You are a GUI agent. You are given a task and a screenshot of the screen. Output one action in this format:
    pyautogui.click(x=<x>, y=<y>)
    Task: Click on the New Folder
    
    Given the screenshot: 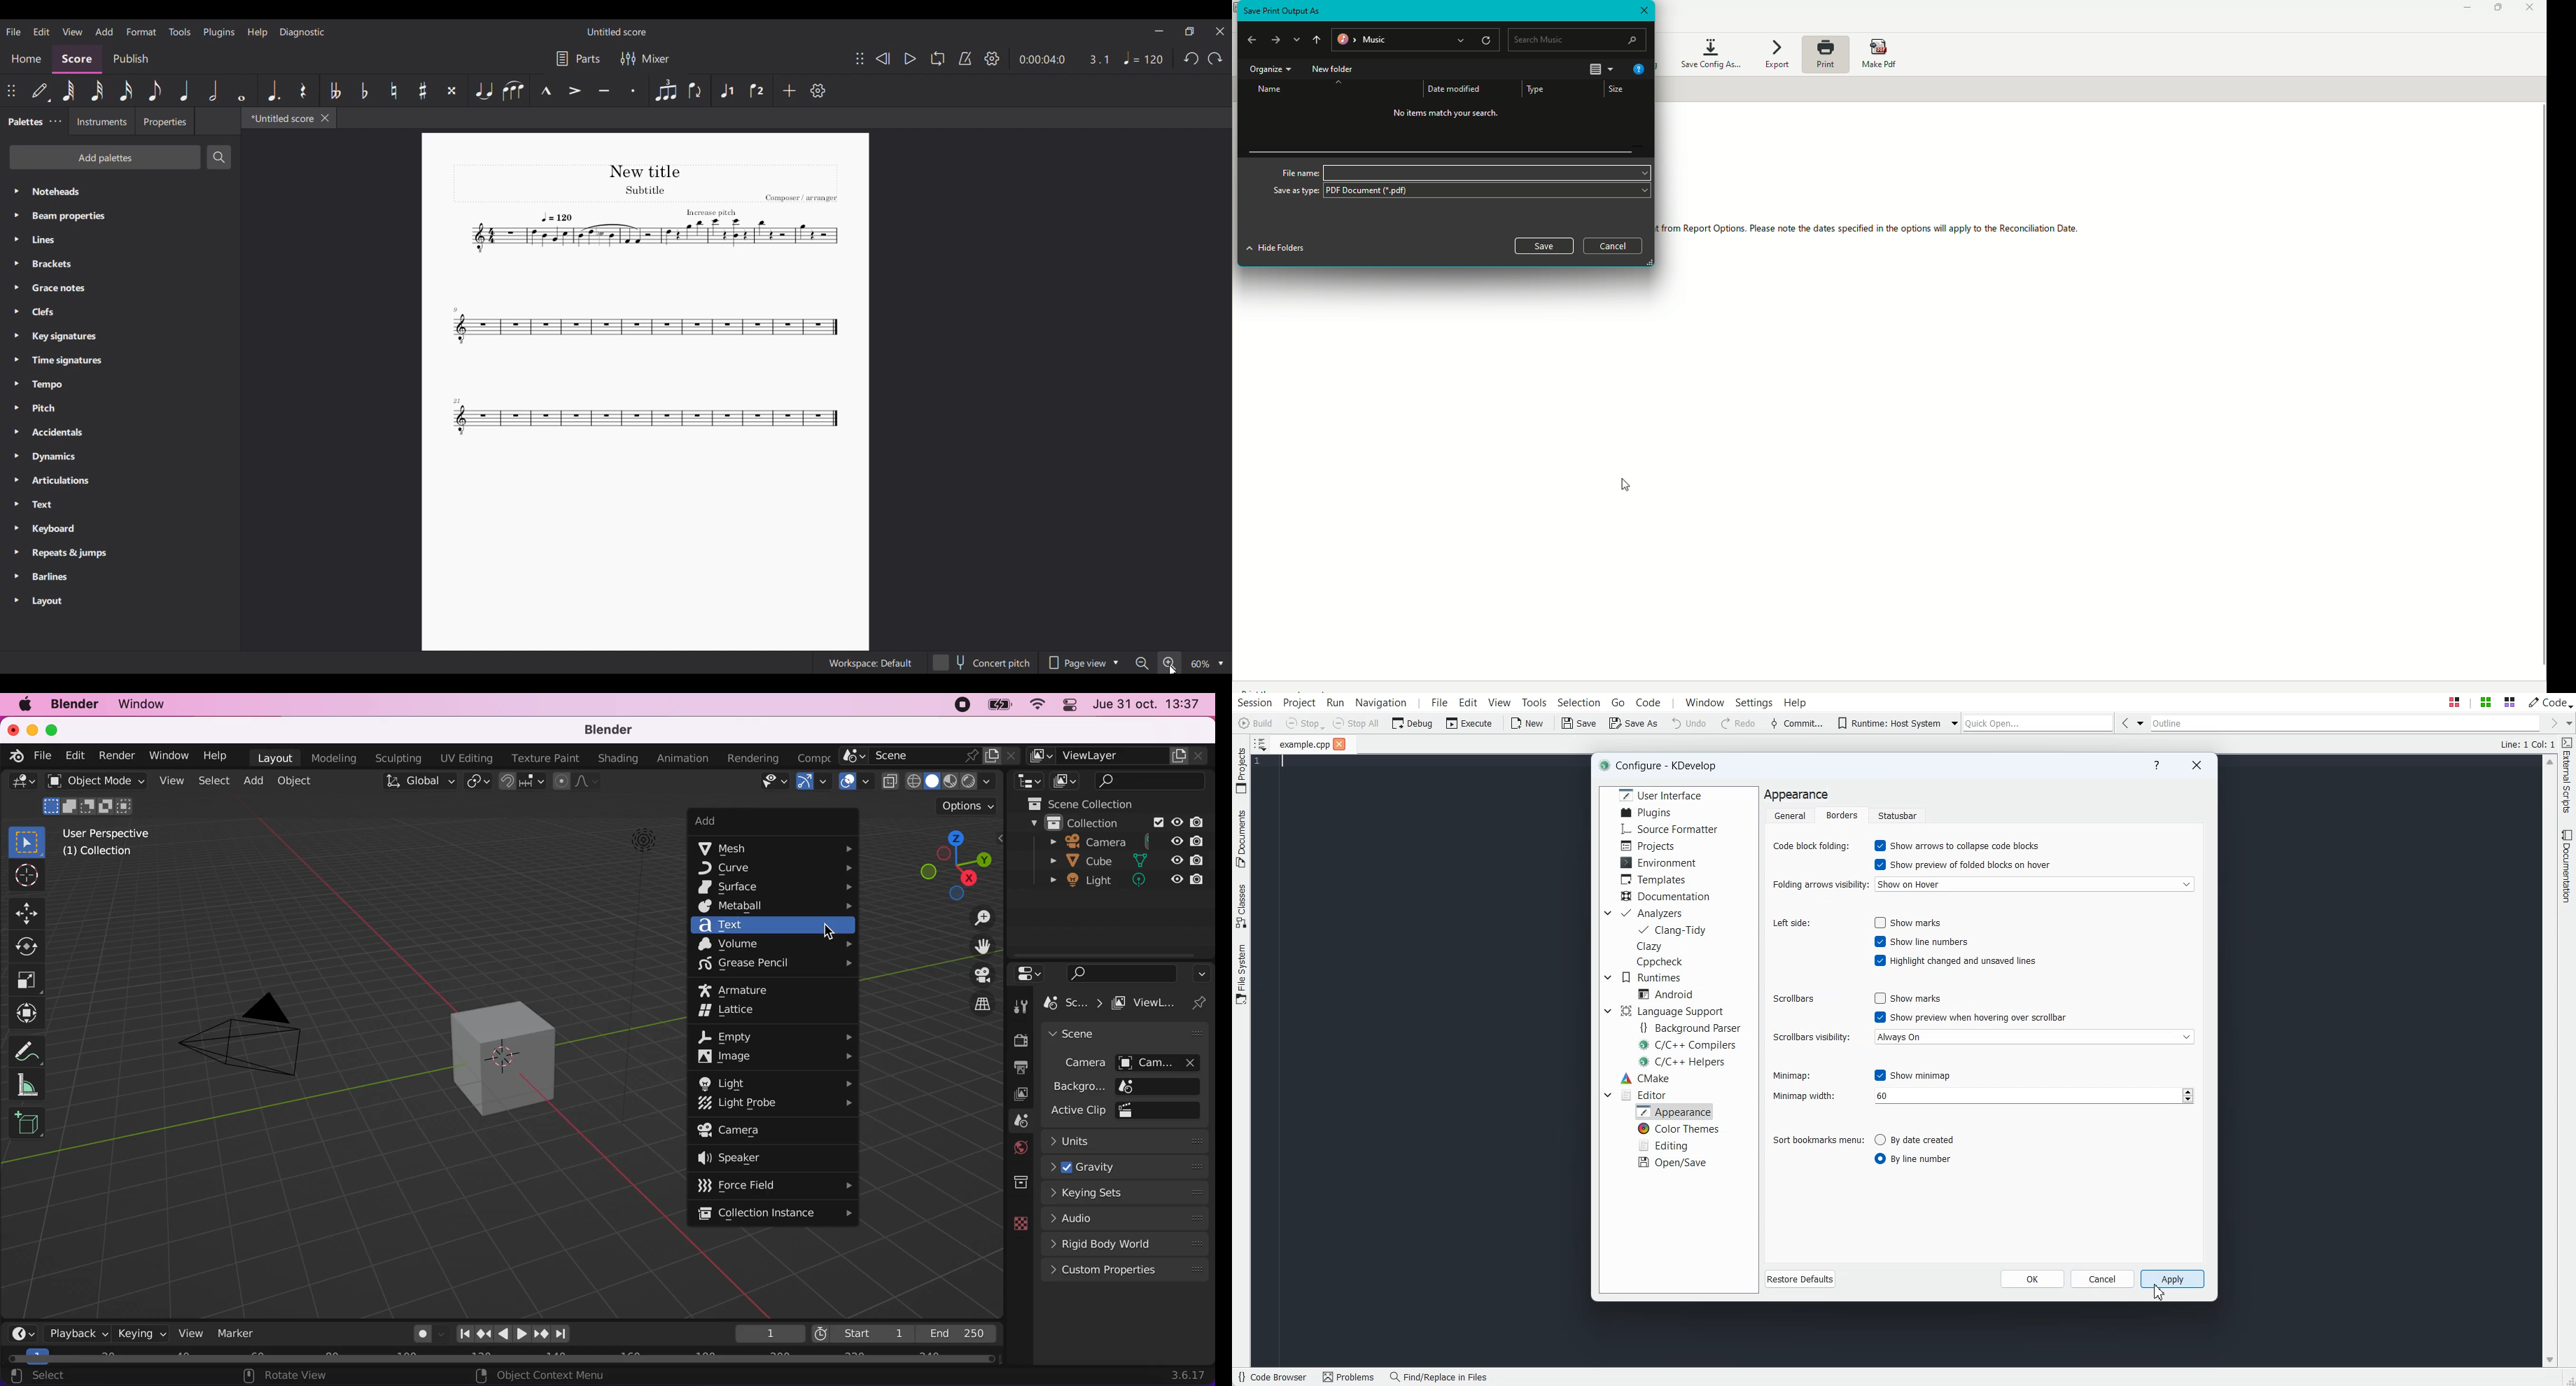 What is the action you would take?
    pyautogui.click(x=1336, y=69)
    